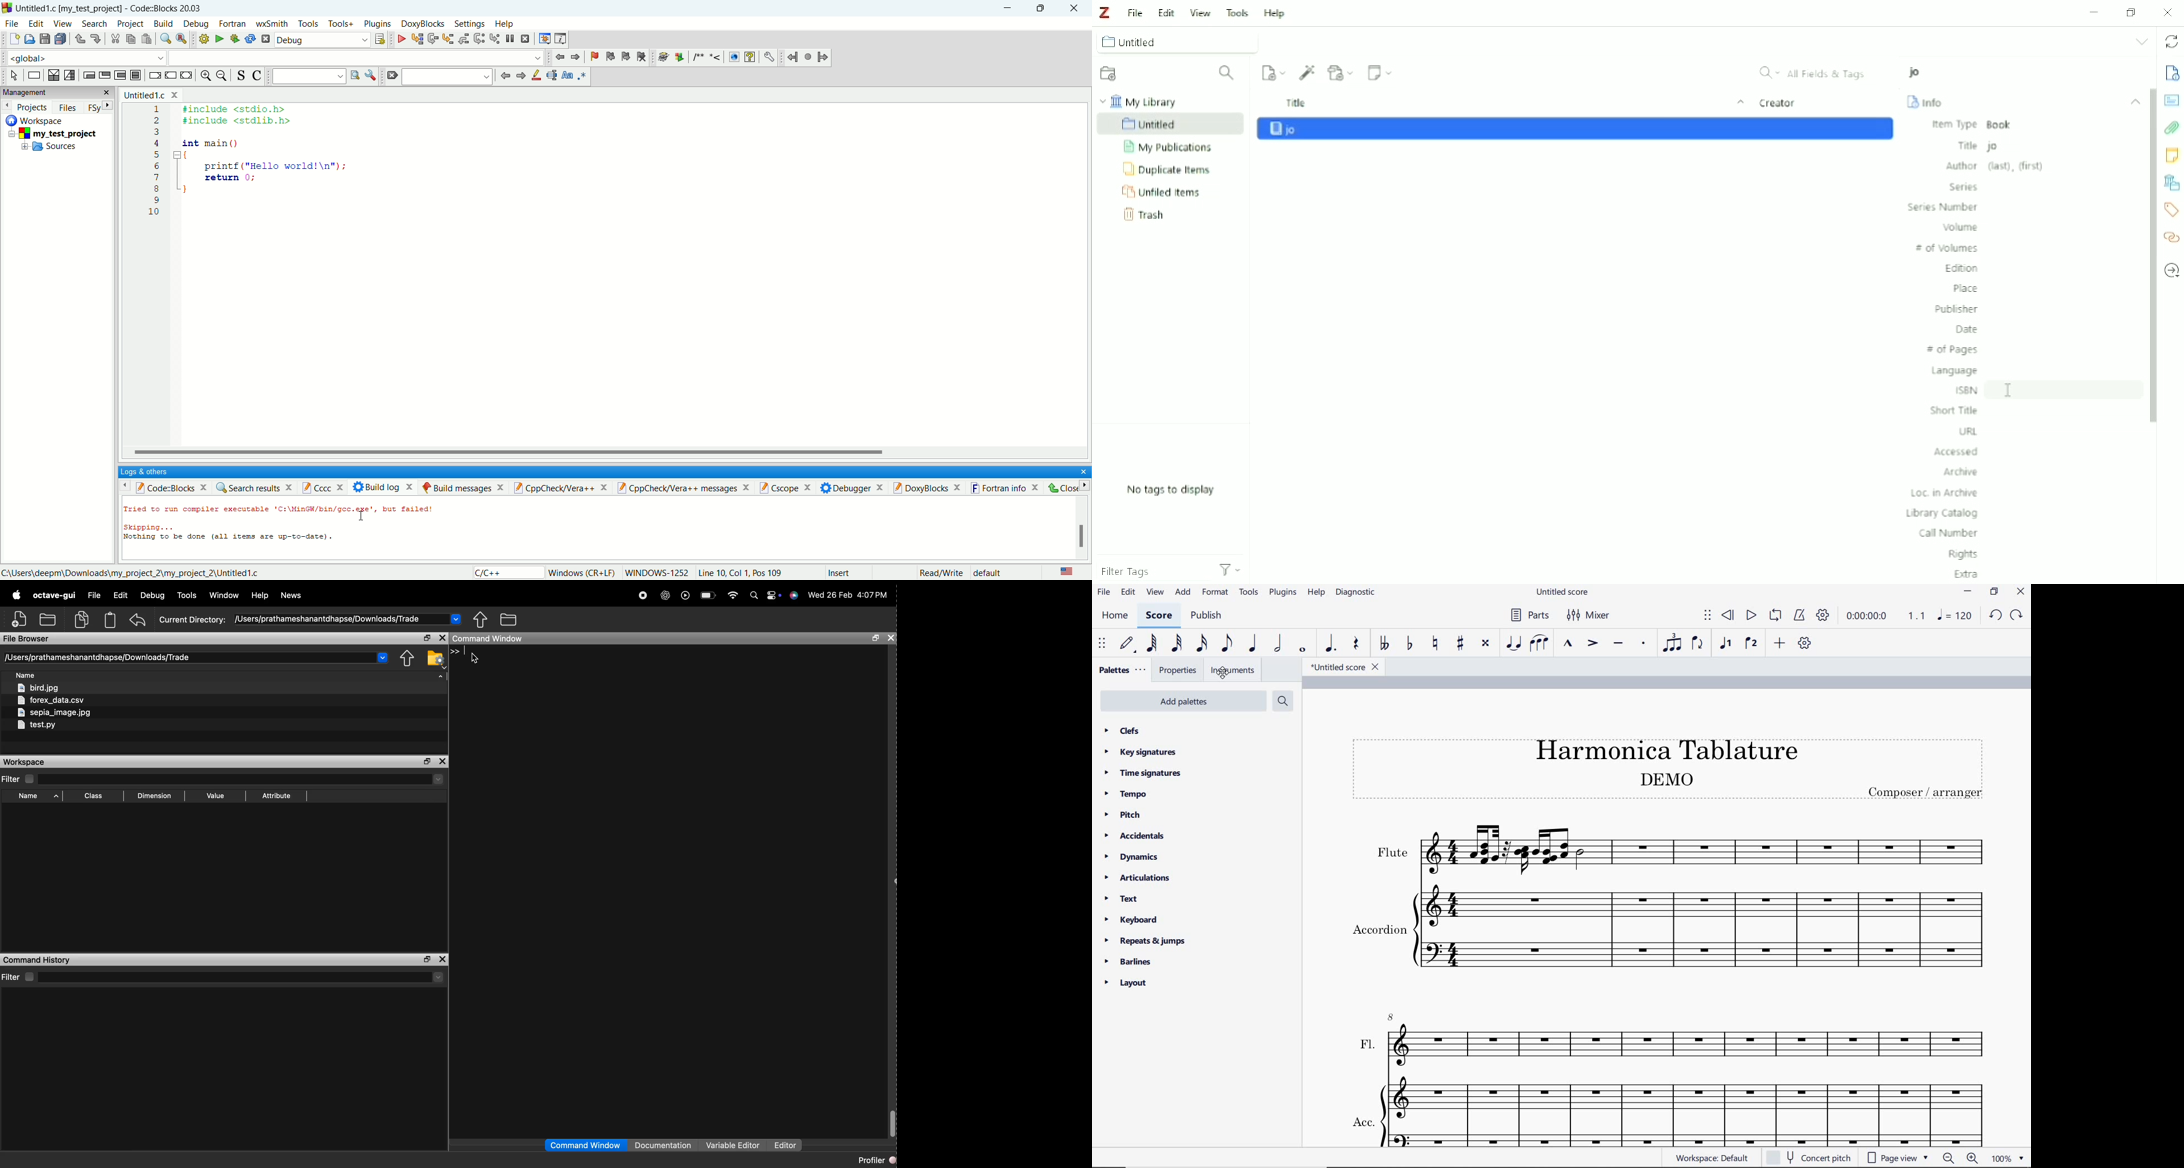 This screenshot has height=1176, width=2184. What do you see at coordinates (81, 620) in the screenshot?
I see `copy` at bounding box center [81, 620].